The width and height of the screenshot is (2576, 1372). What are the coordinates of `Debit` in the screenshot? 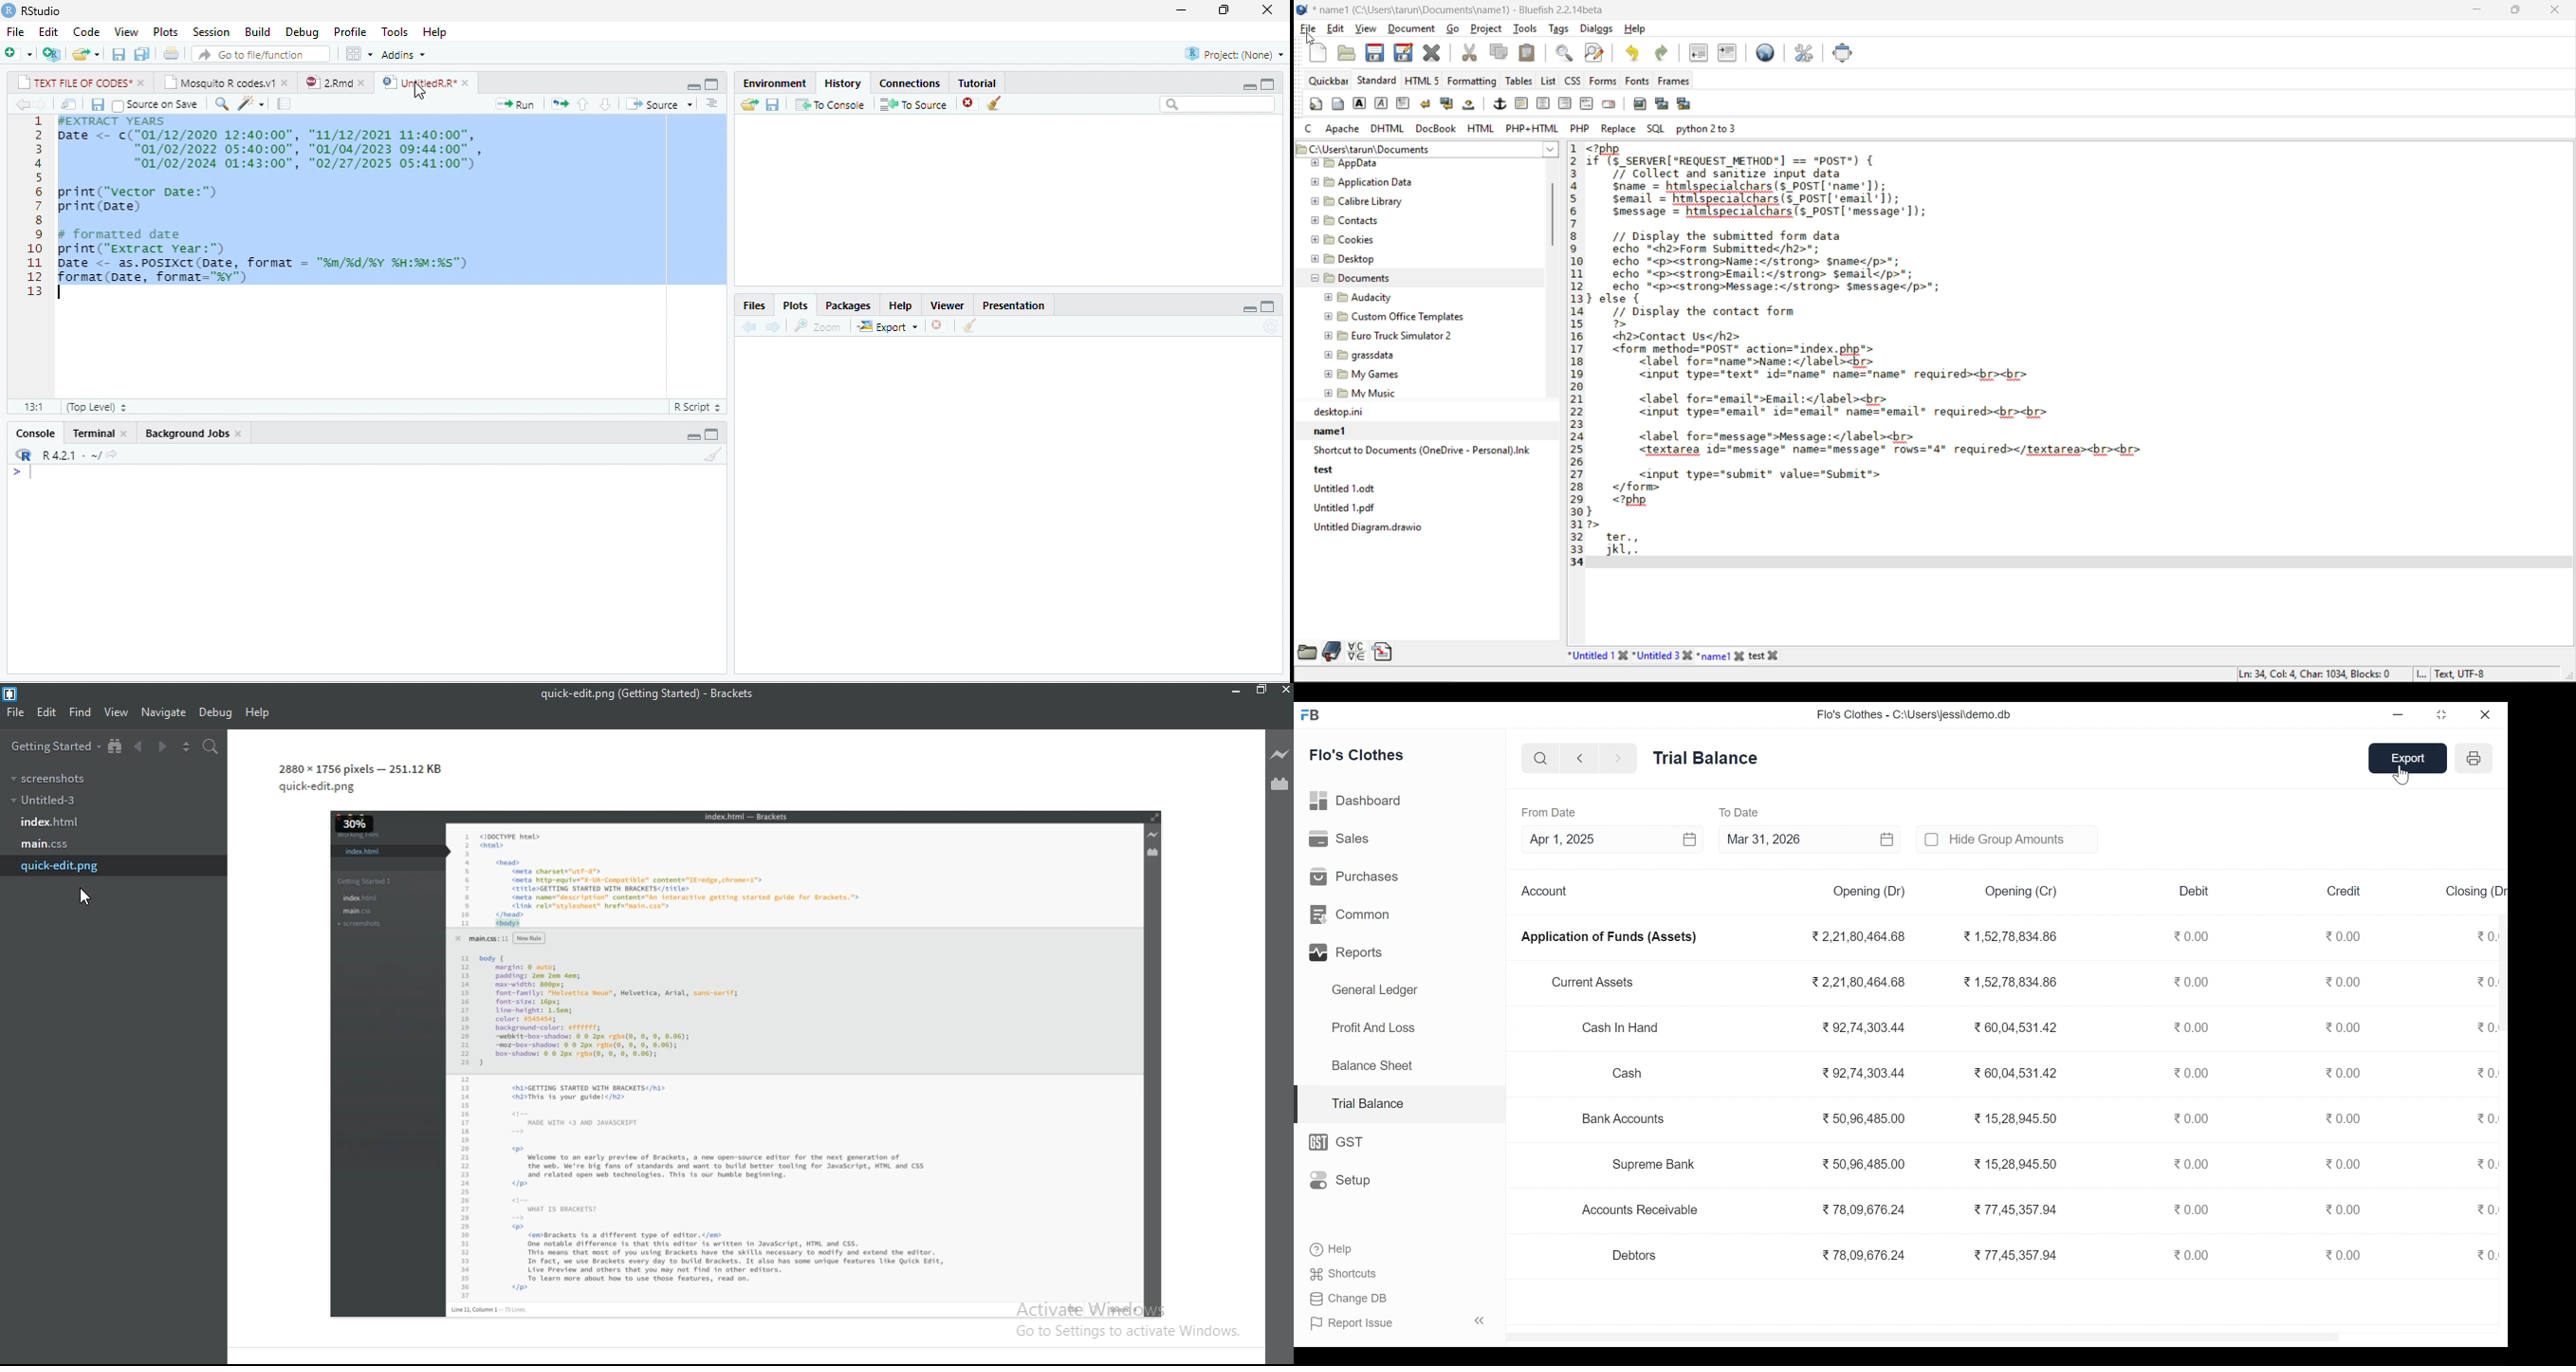 It's located at (2195, 891).